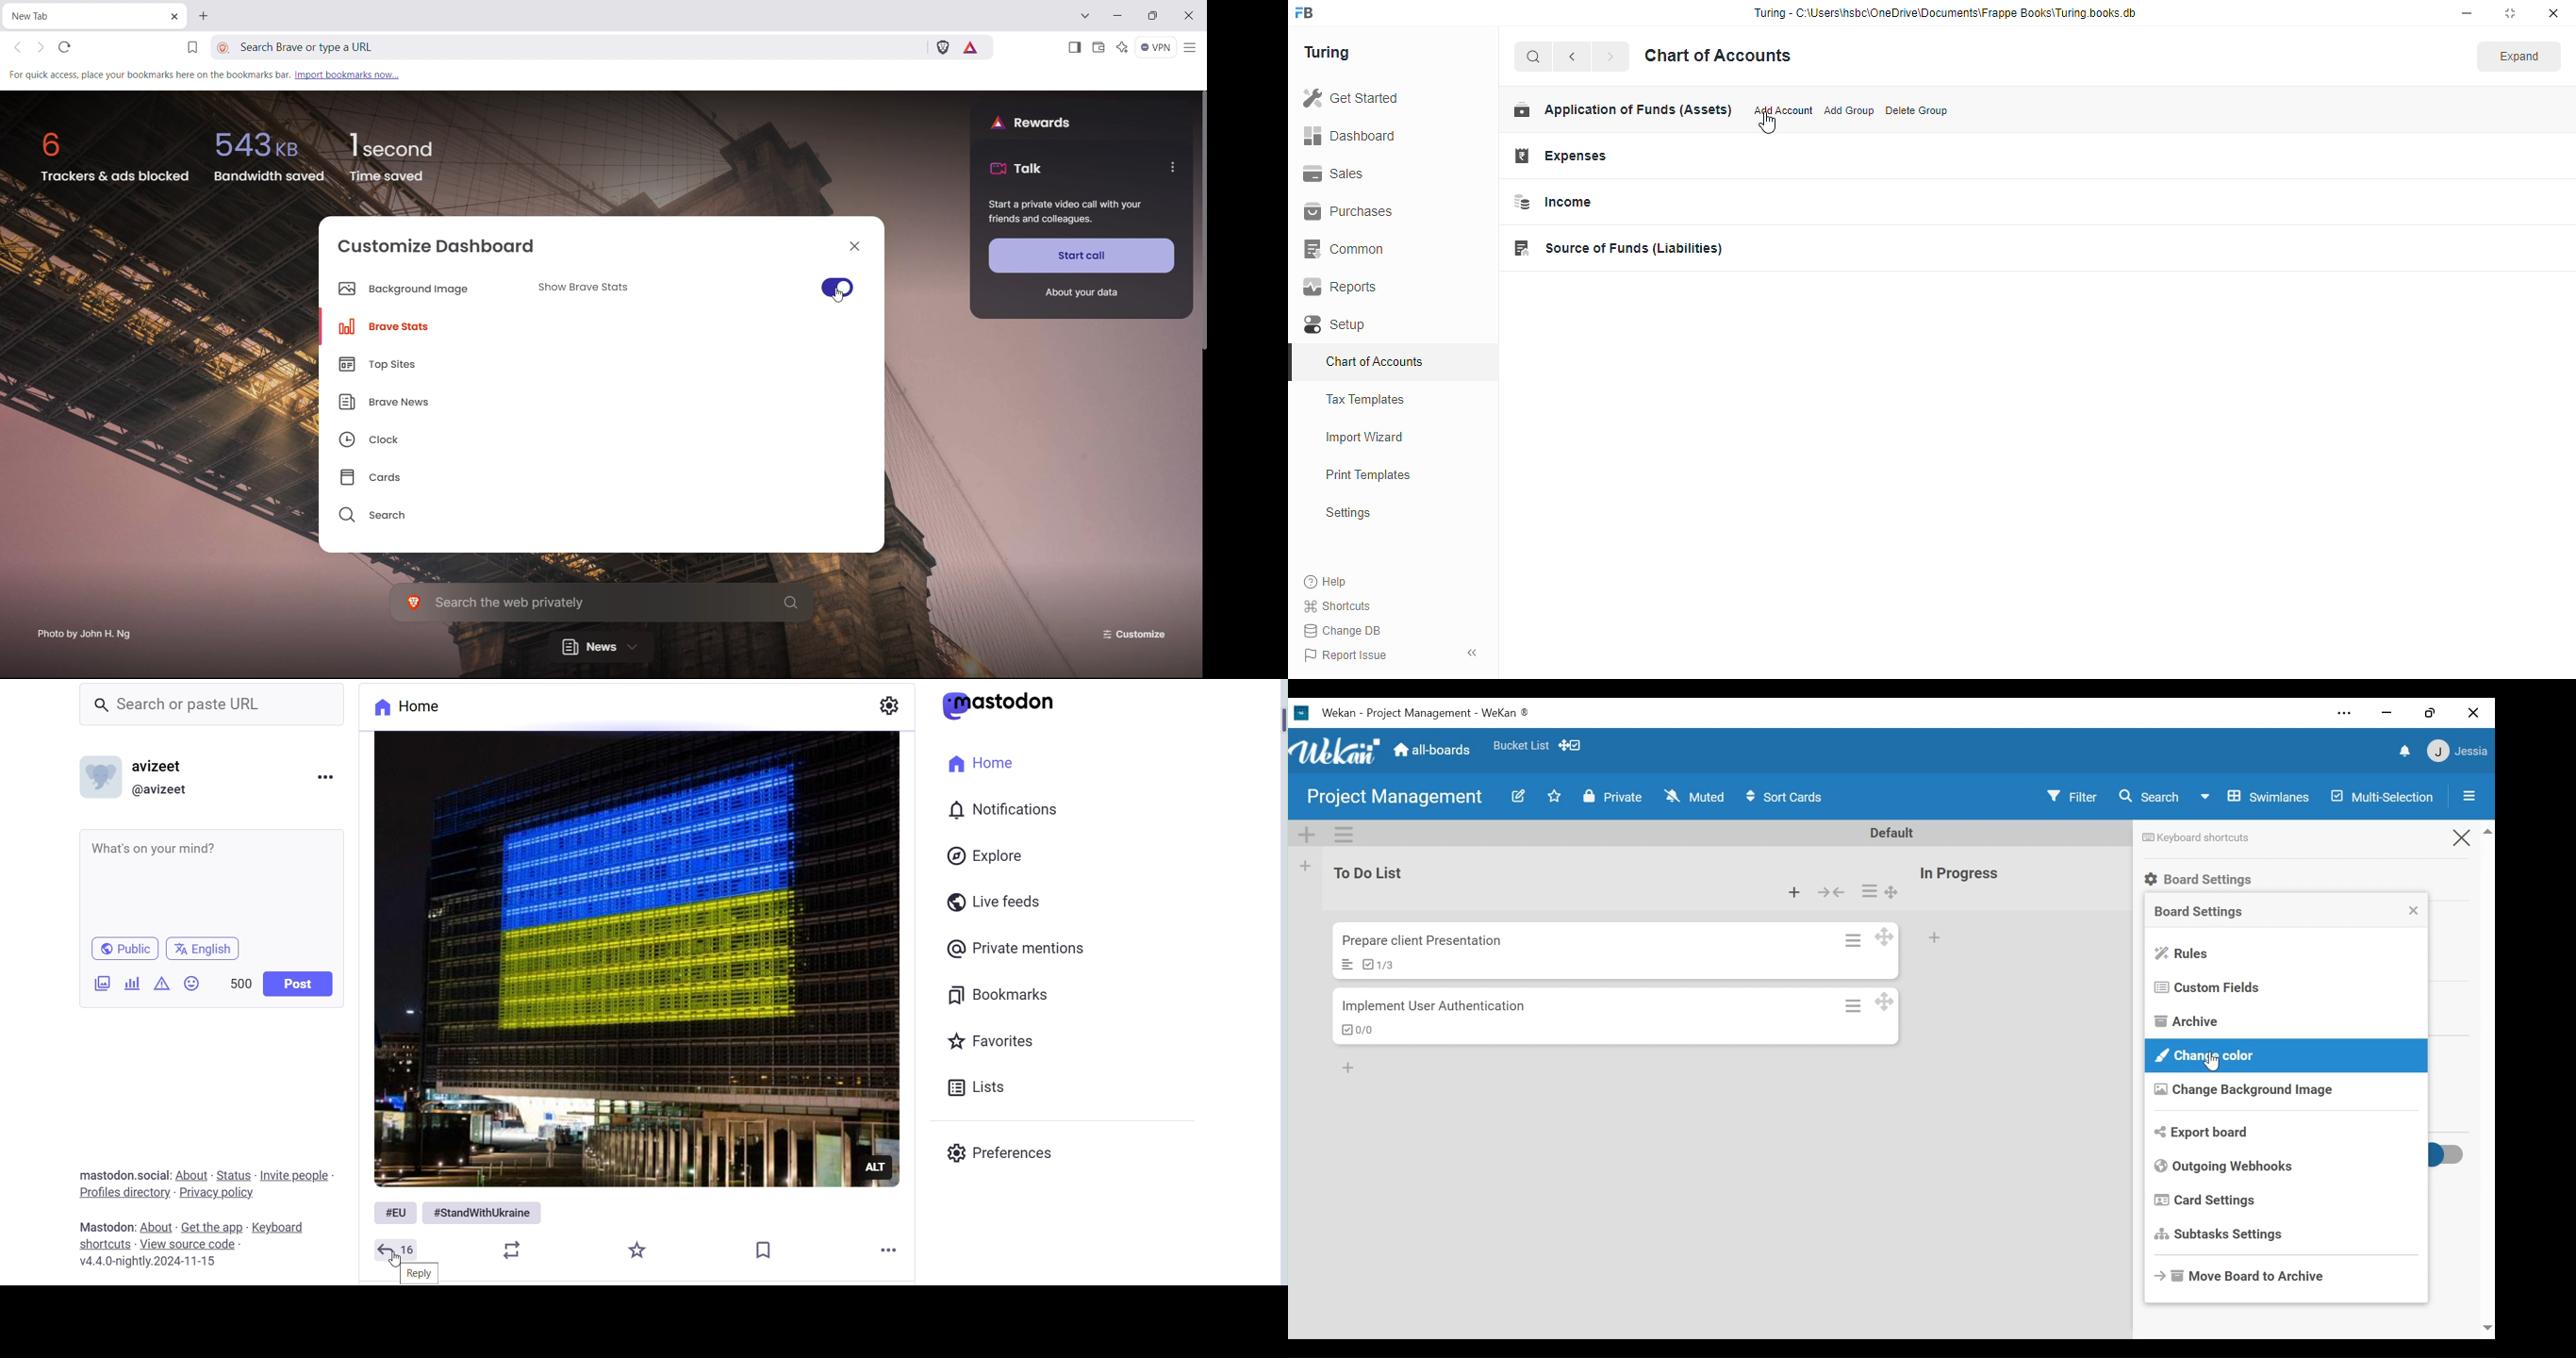 This screenshot has height=1372, width=2576. Describe the element at coordinates (1917, 110) in the screenshot. I see `delete group` at that location.